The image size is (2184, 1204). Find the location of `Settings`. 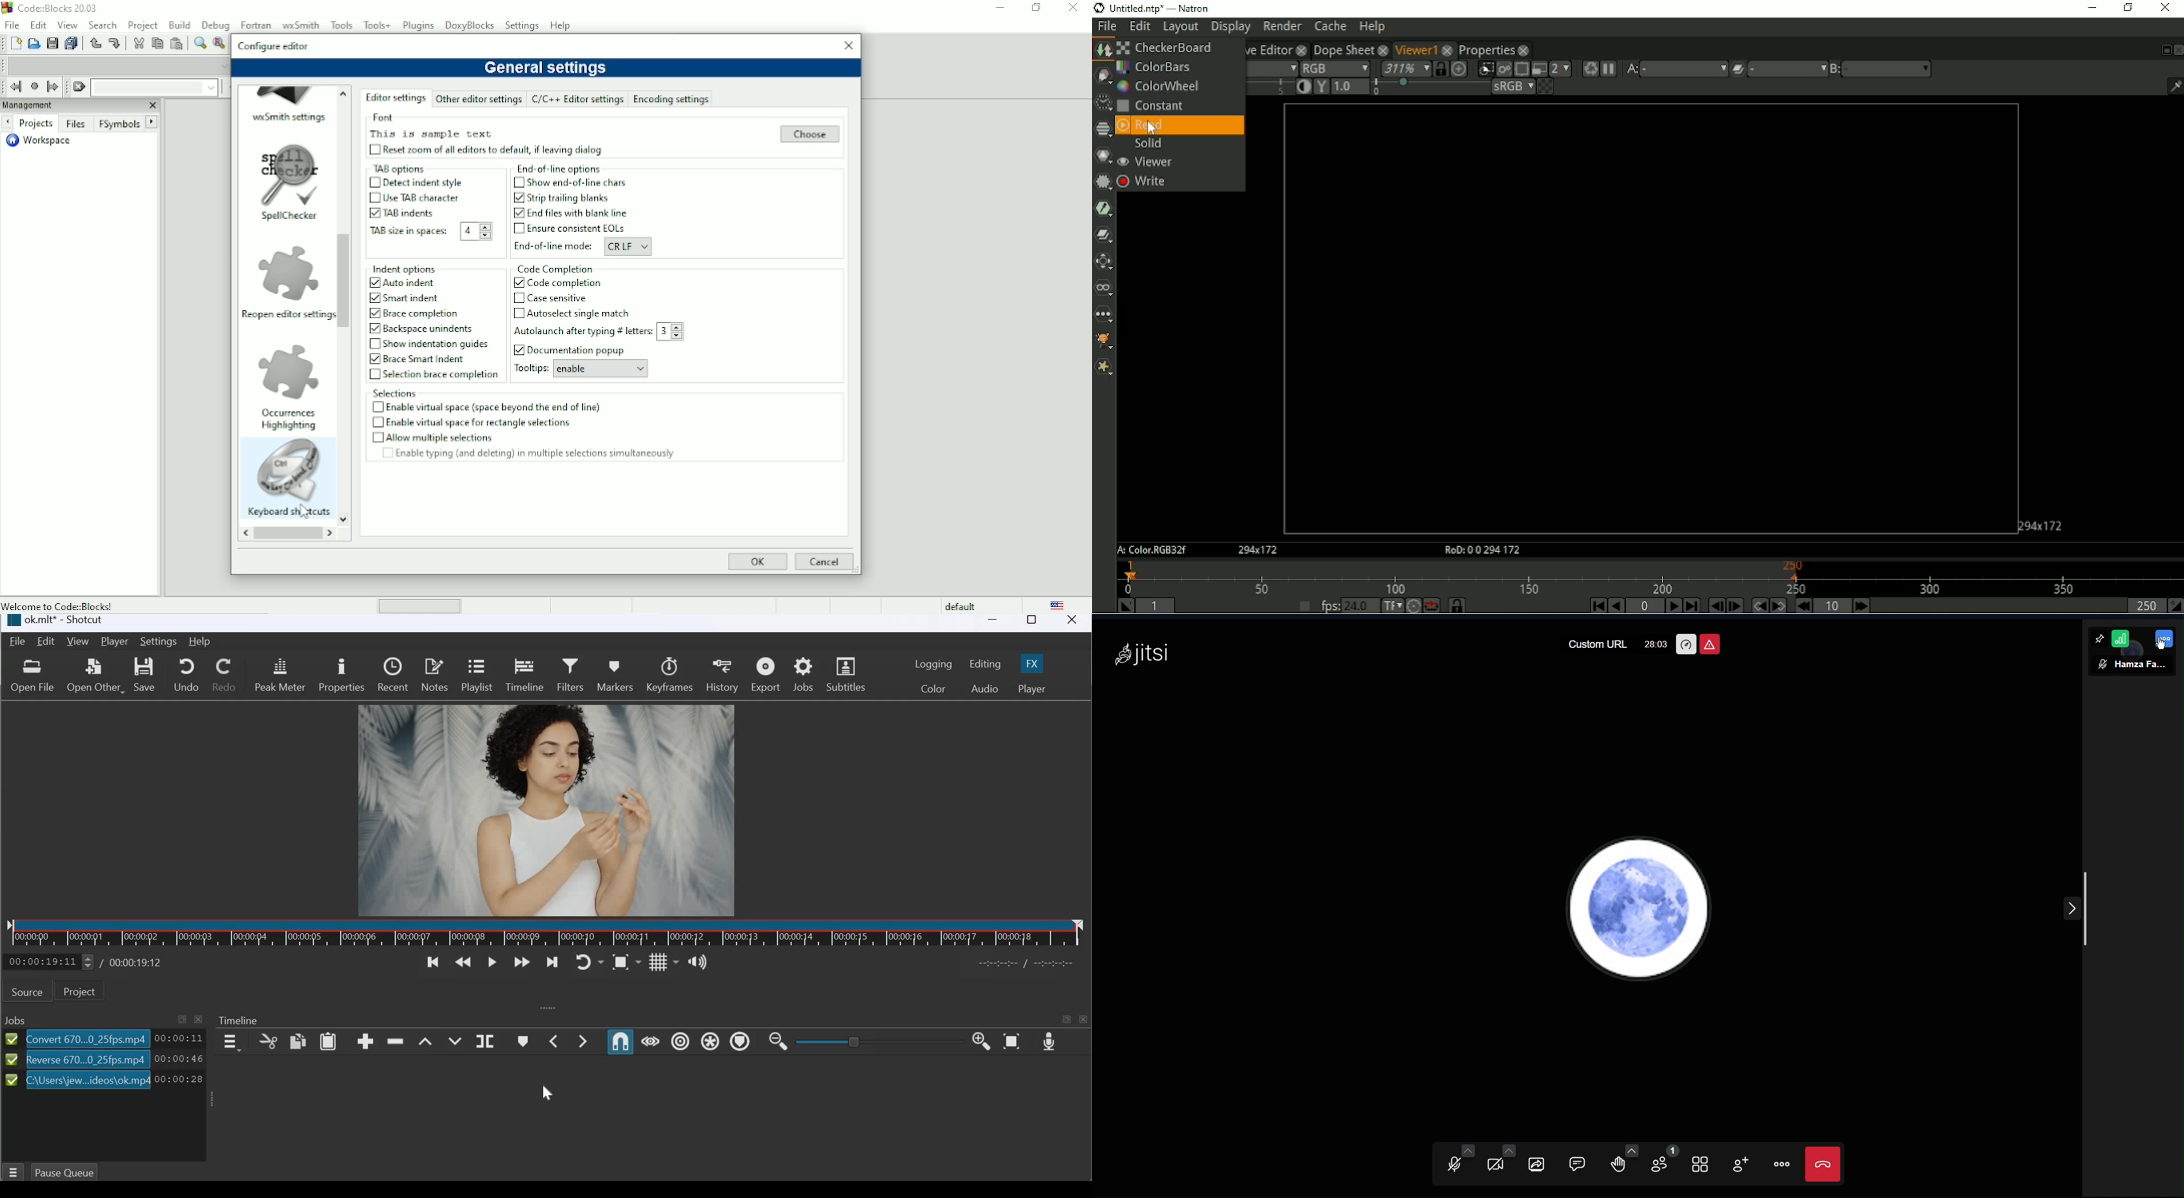

Settings is located at coordinates (523, 25).